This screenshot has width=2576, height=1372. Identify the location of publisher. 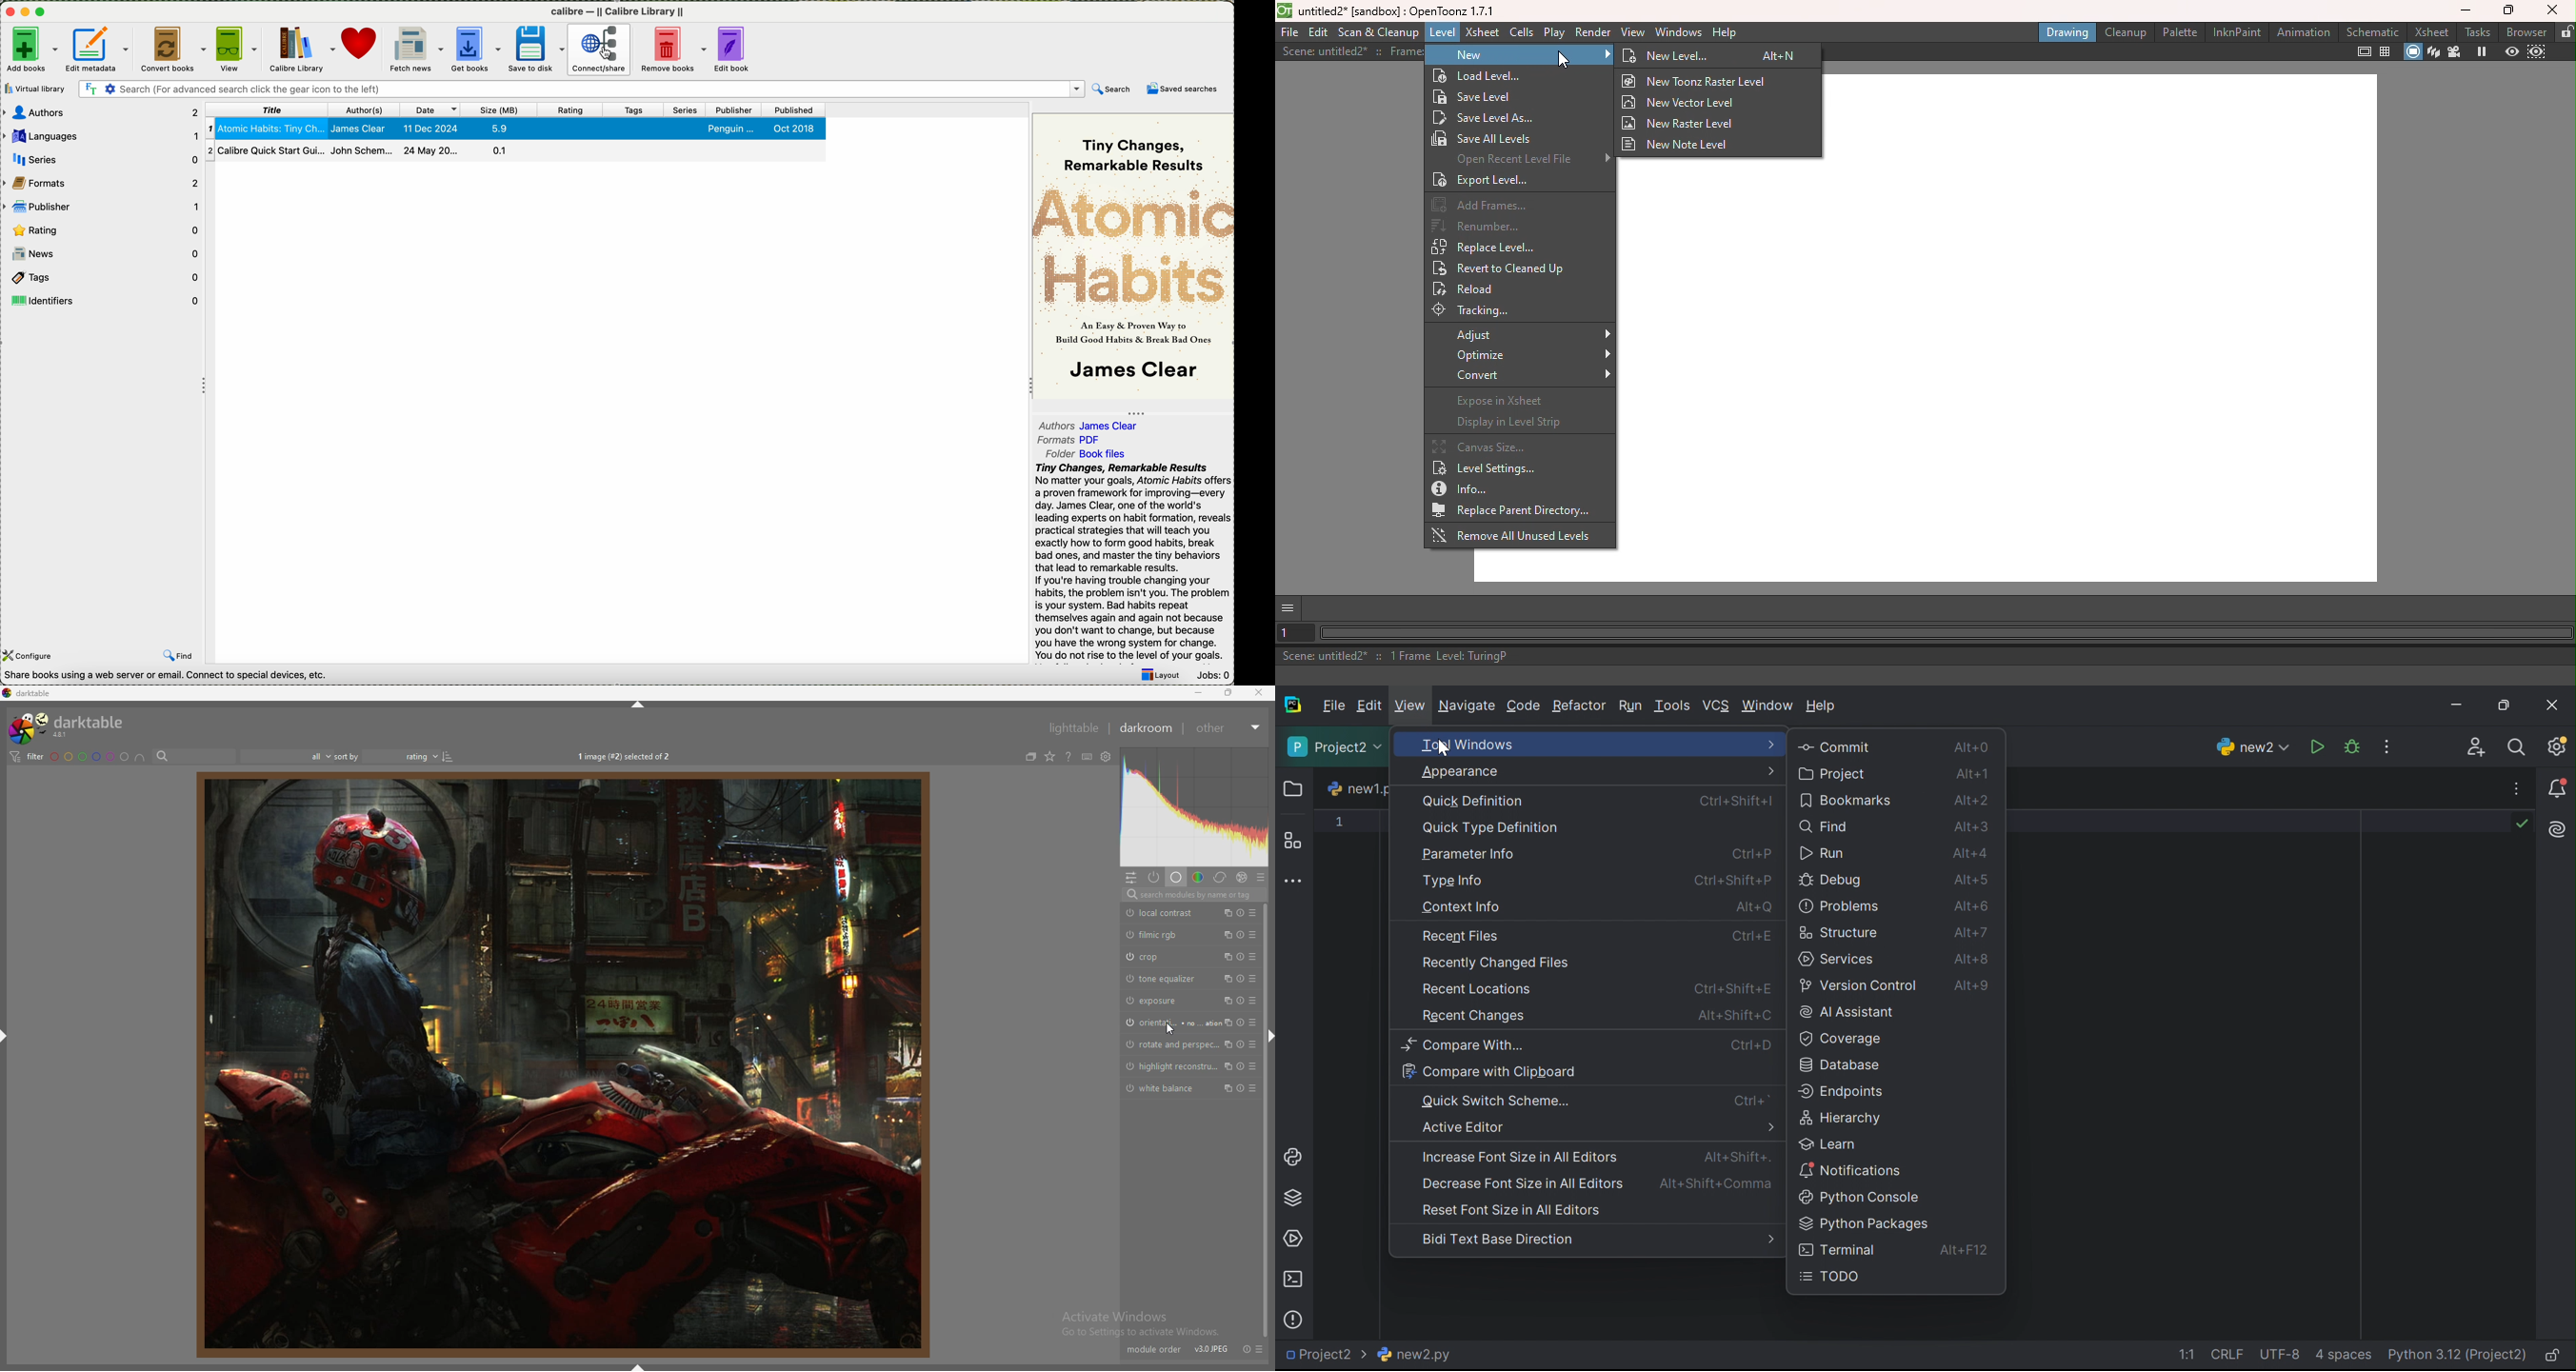
(103, 206).